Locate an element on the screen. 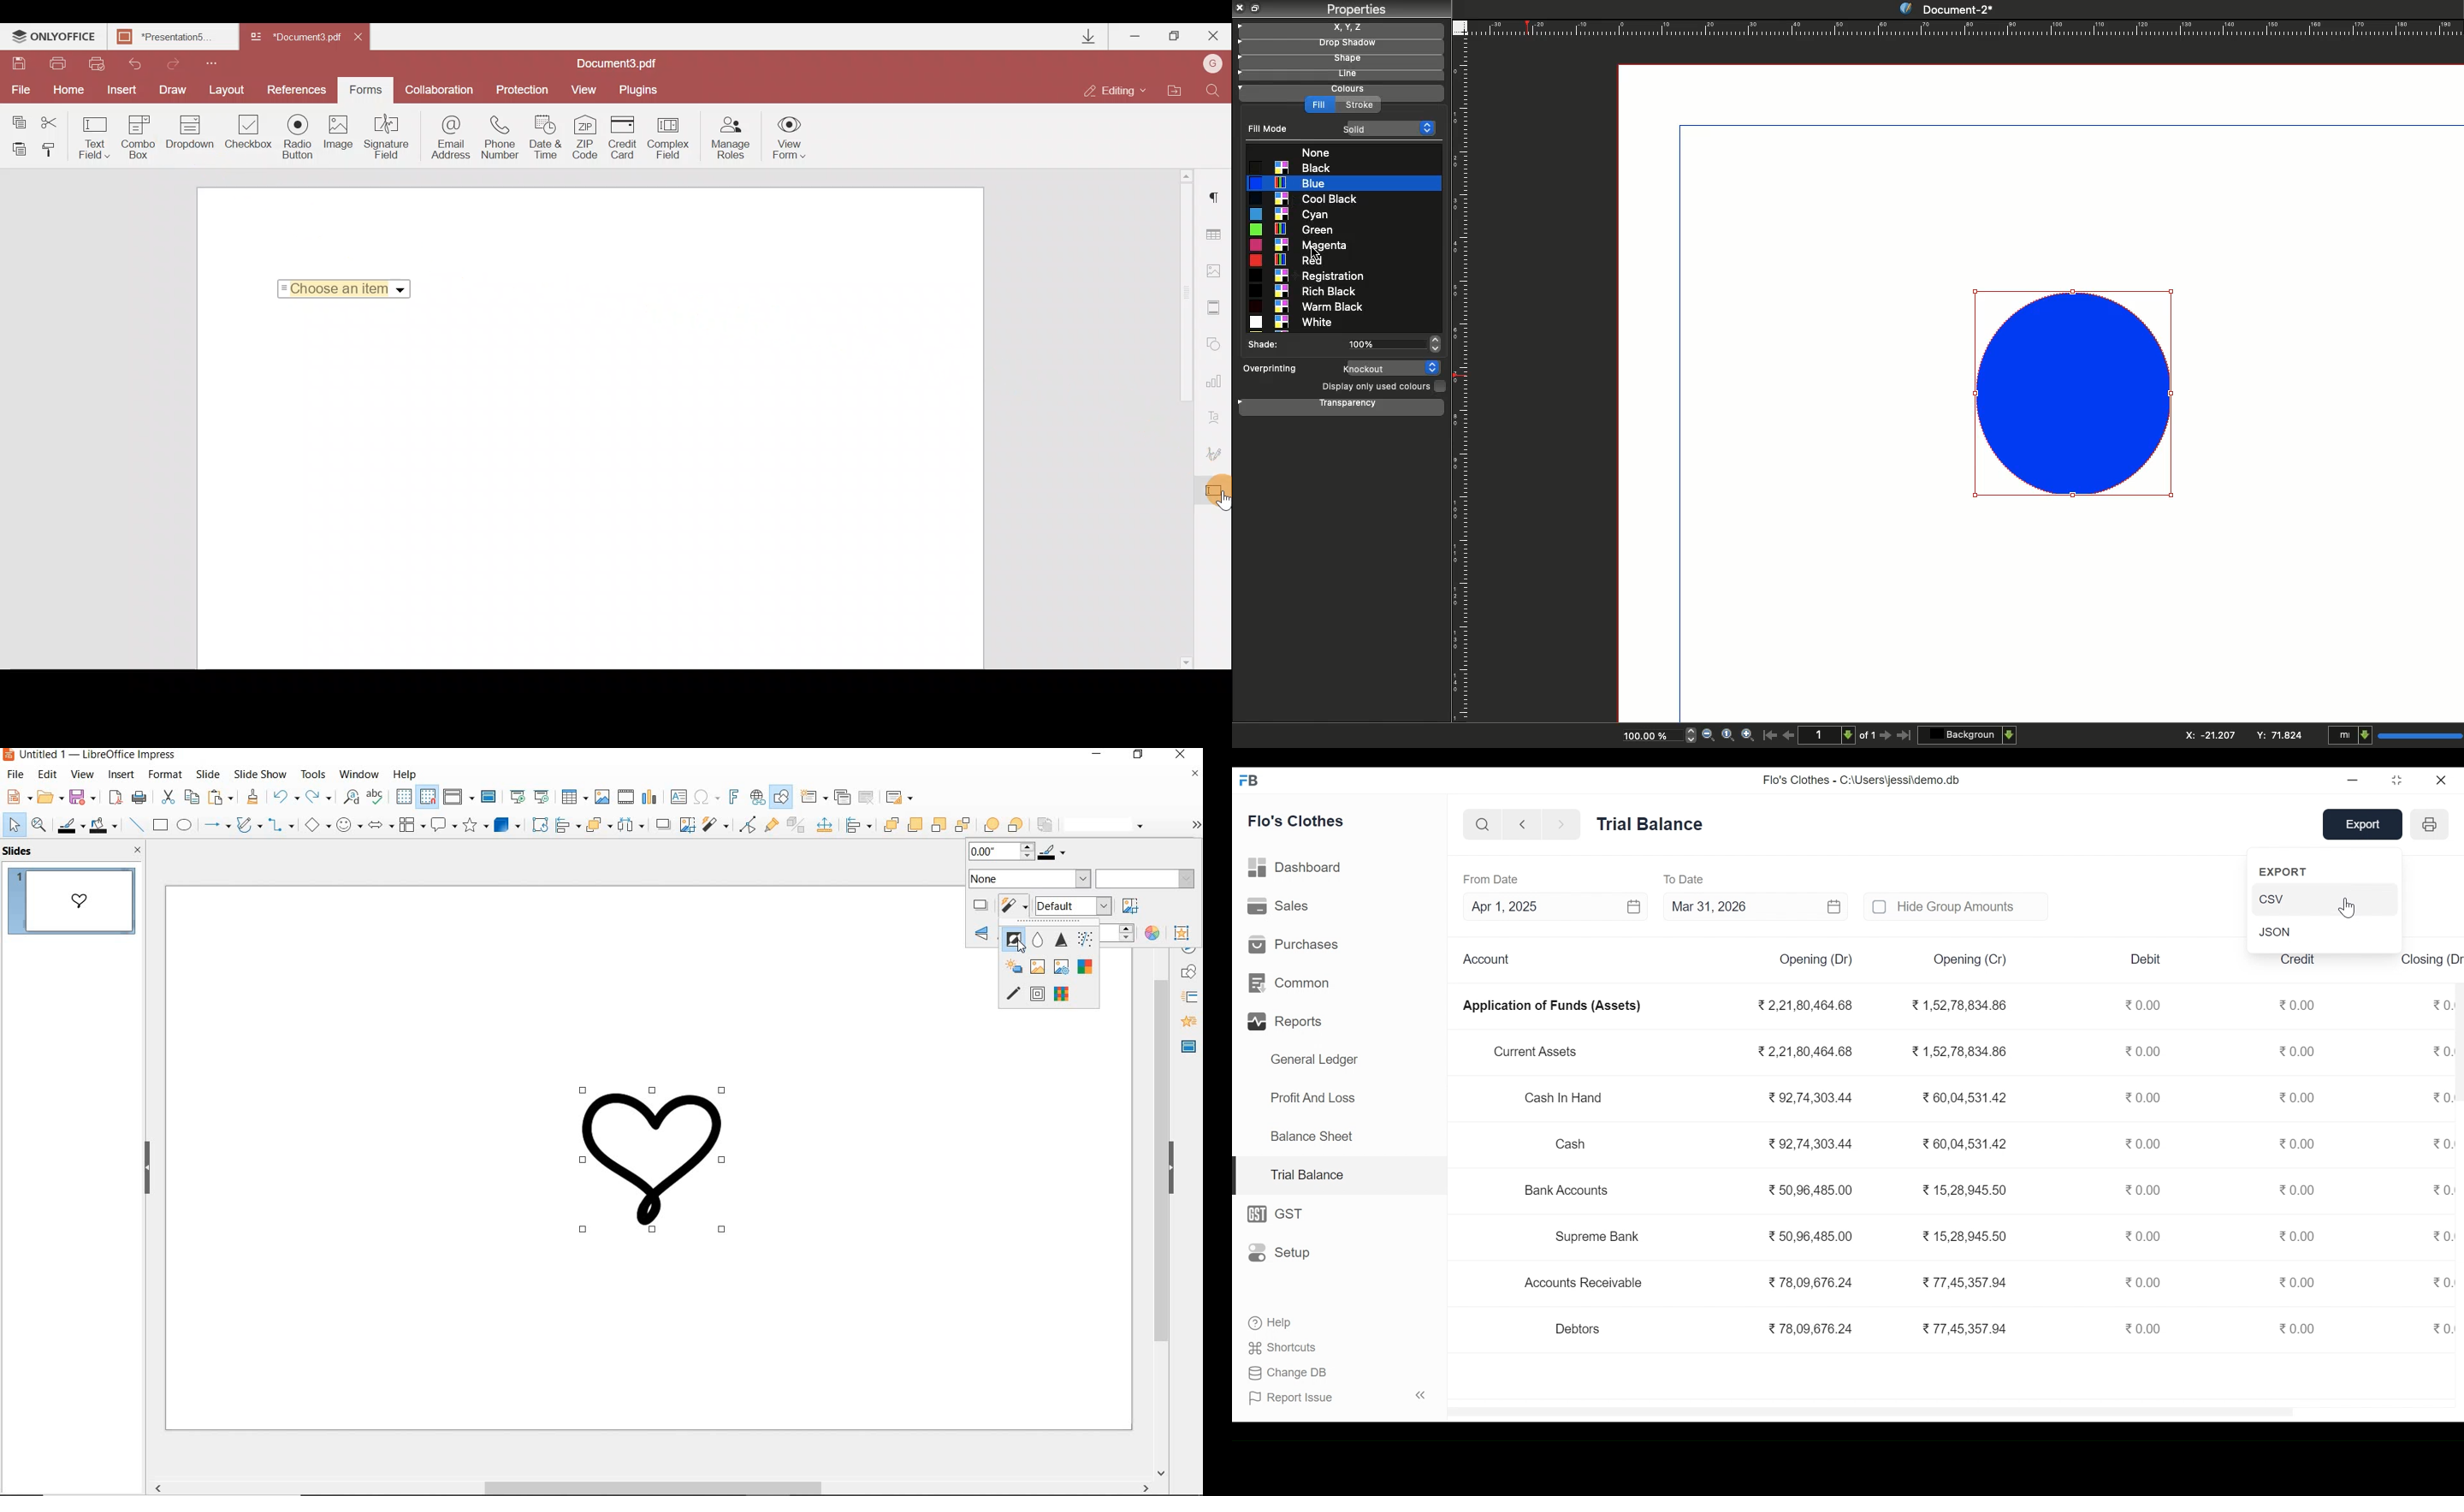  Flo's Clothes - C:\Users\jessi\demo.db is located at coordinates (1861, 781).